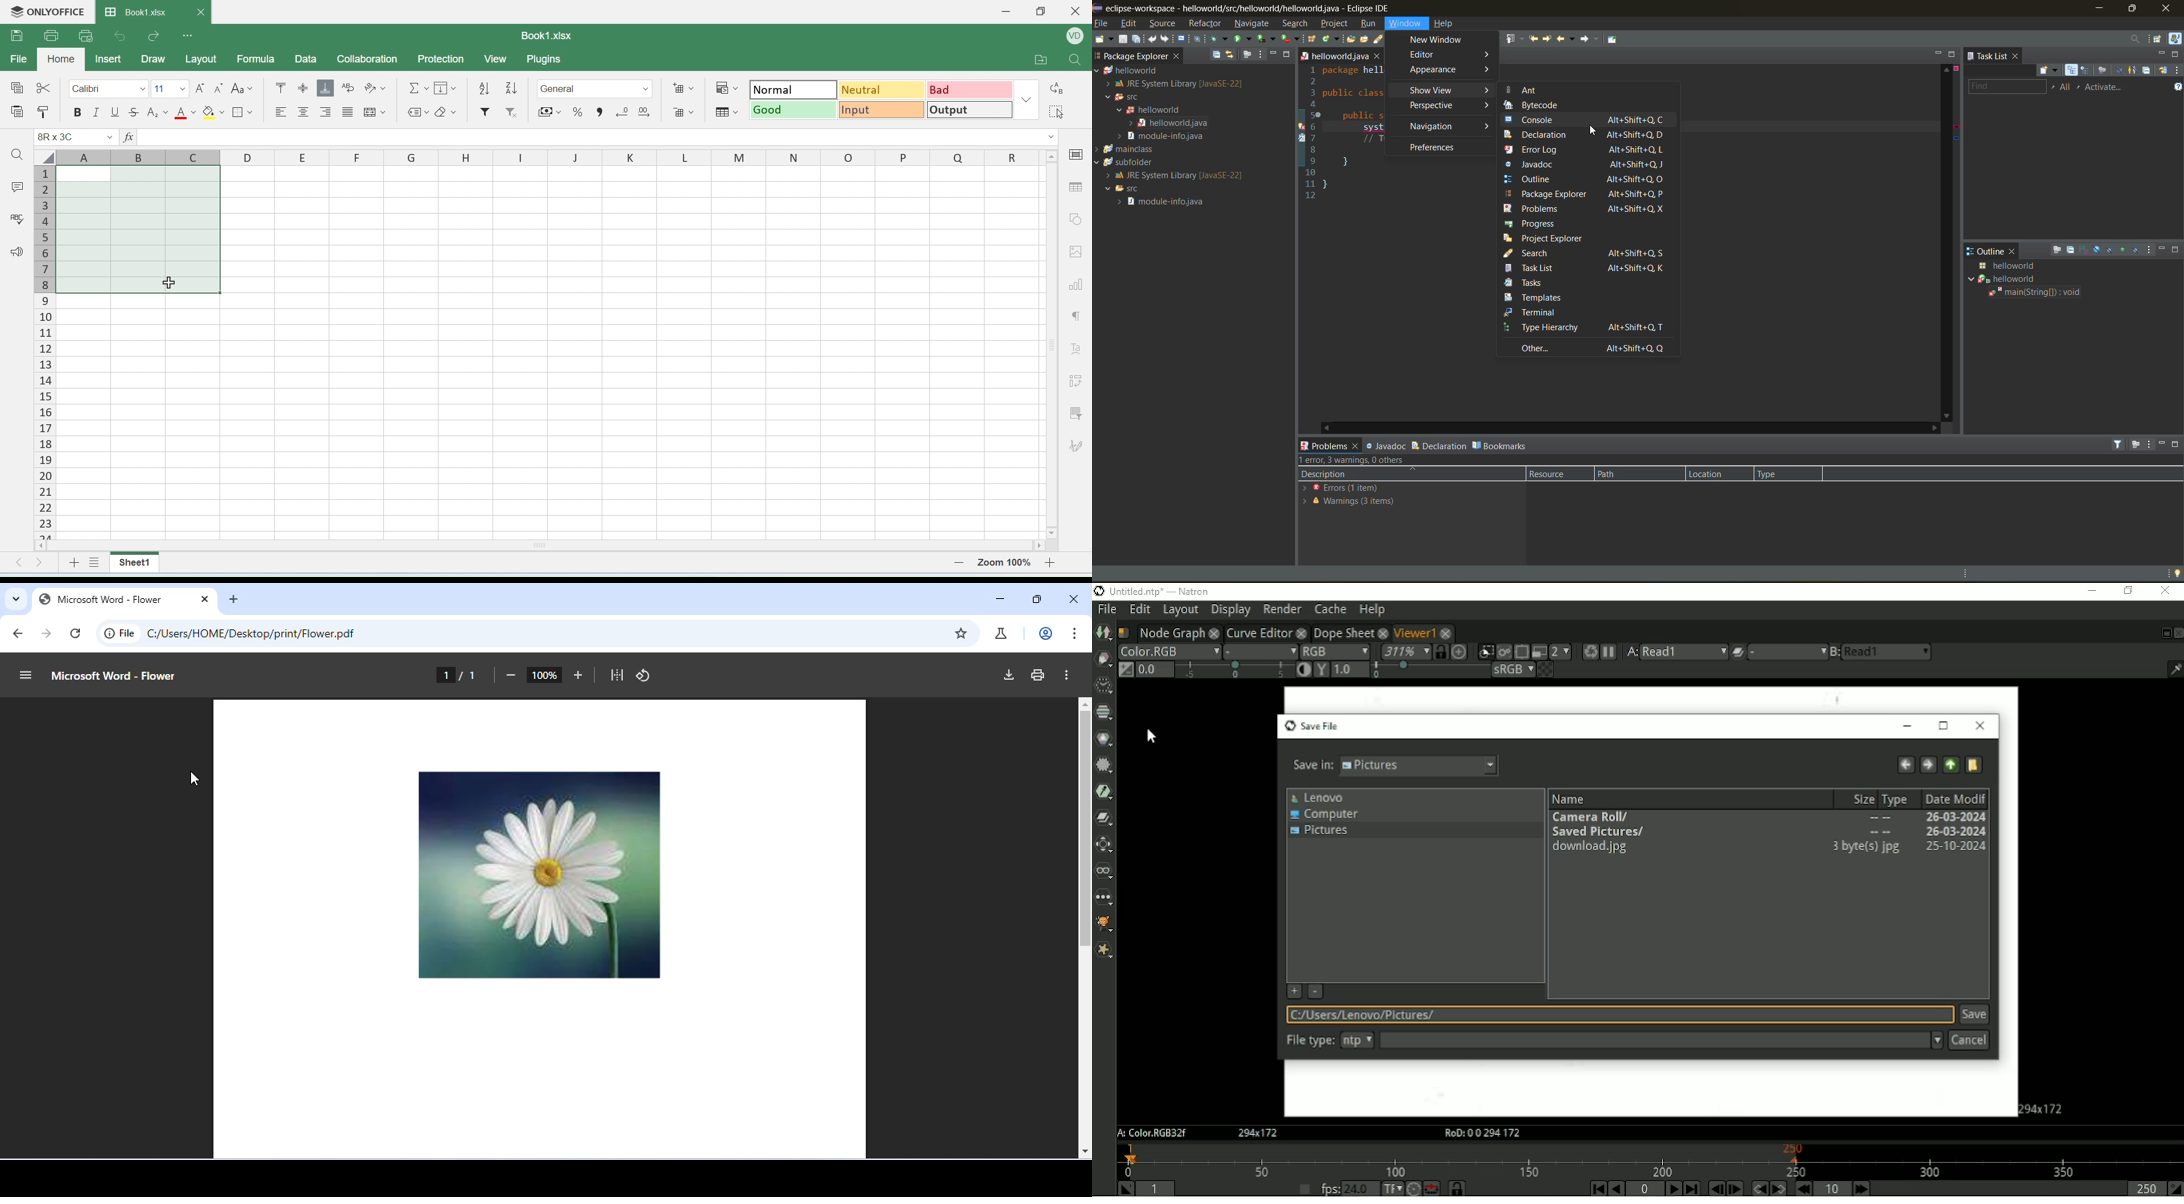 The image size is (2184, 1204). Describe the element at coordinates (40, 565) in the screenshot. I see `move right` at that location.